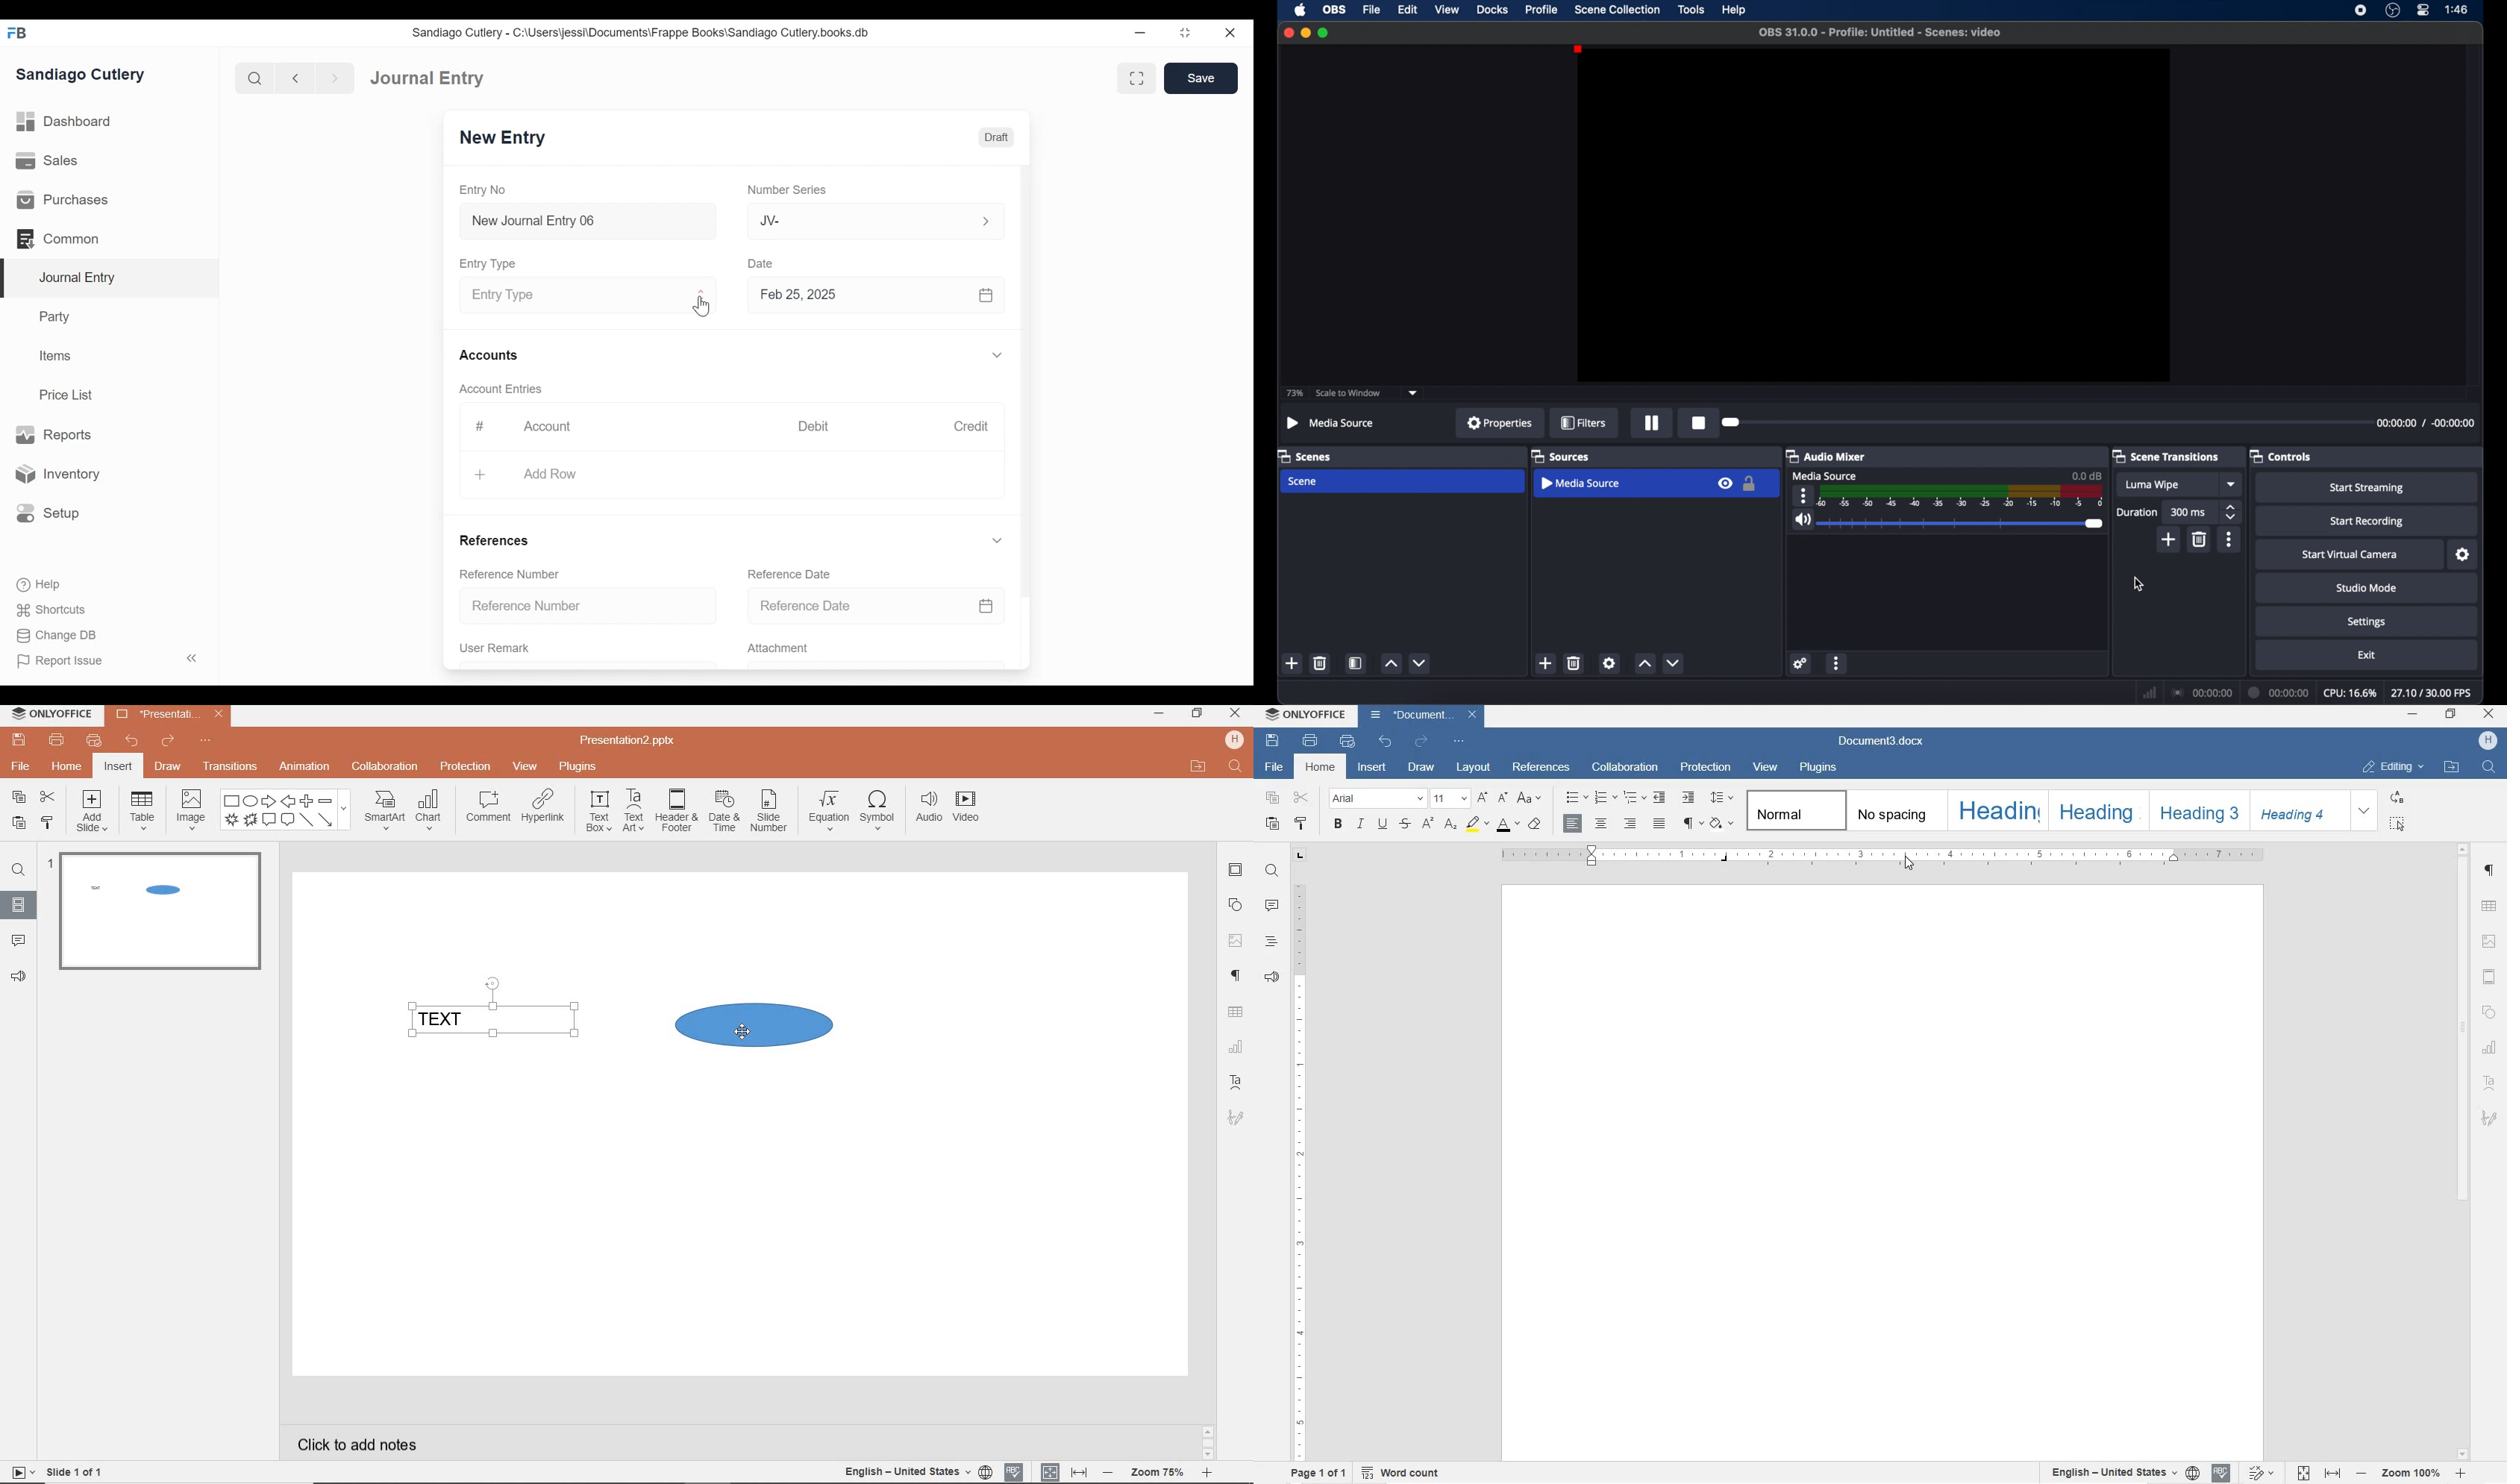  What do you see at coordinates (2231, 512) in the screenshot?
I see `stepper buttons` at bounding box center [2231, 512].